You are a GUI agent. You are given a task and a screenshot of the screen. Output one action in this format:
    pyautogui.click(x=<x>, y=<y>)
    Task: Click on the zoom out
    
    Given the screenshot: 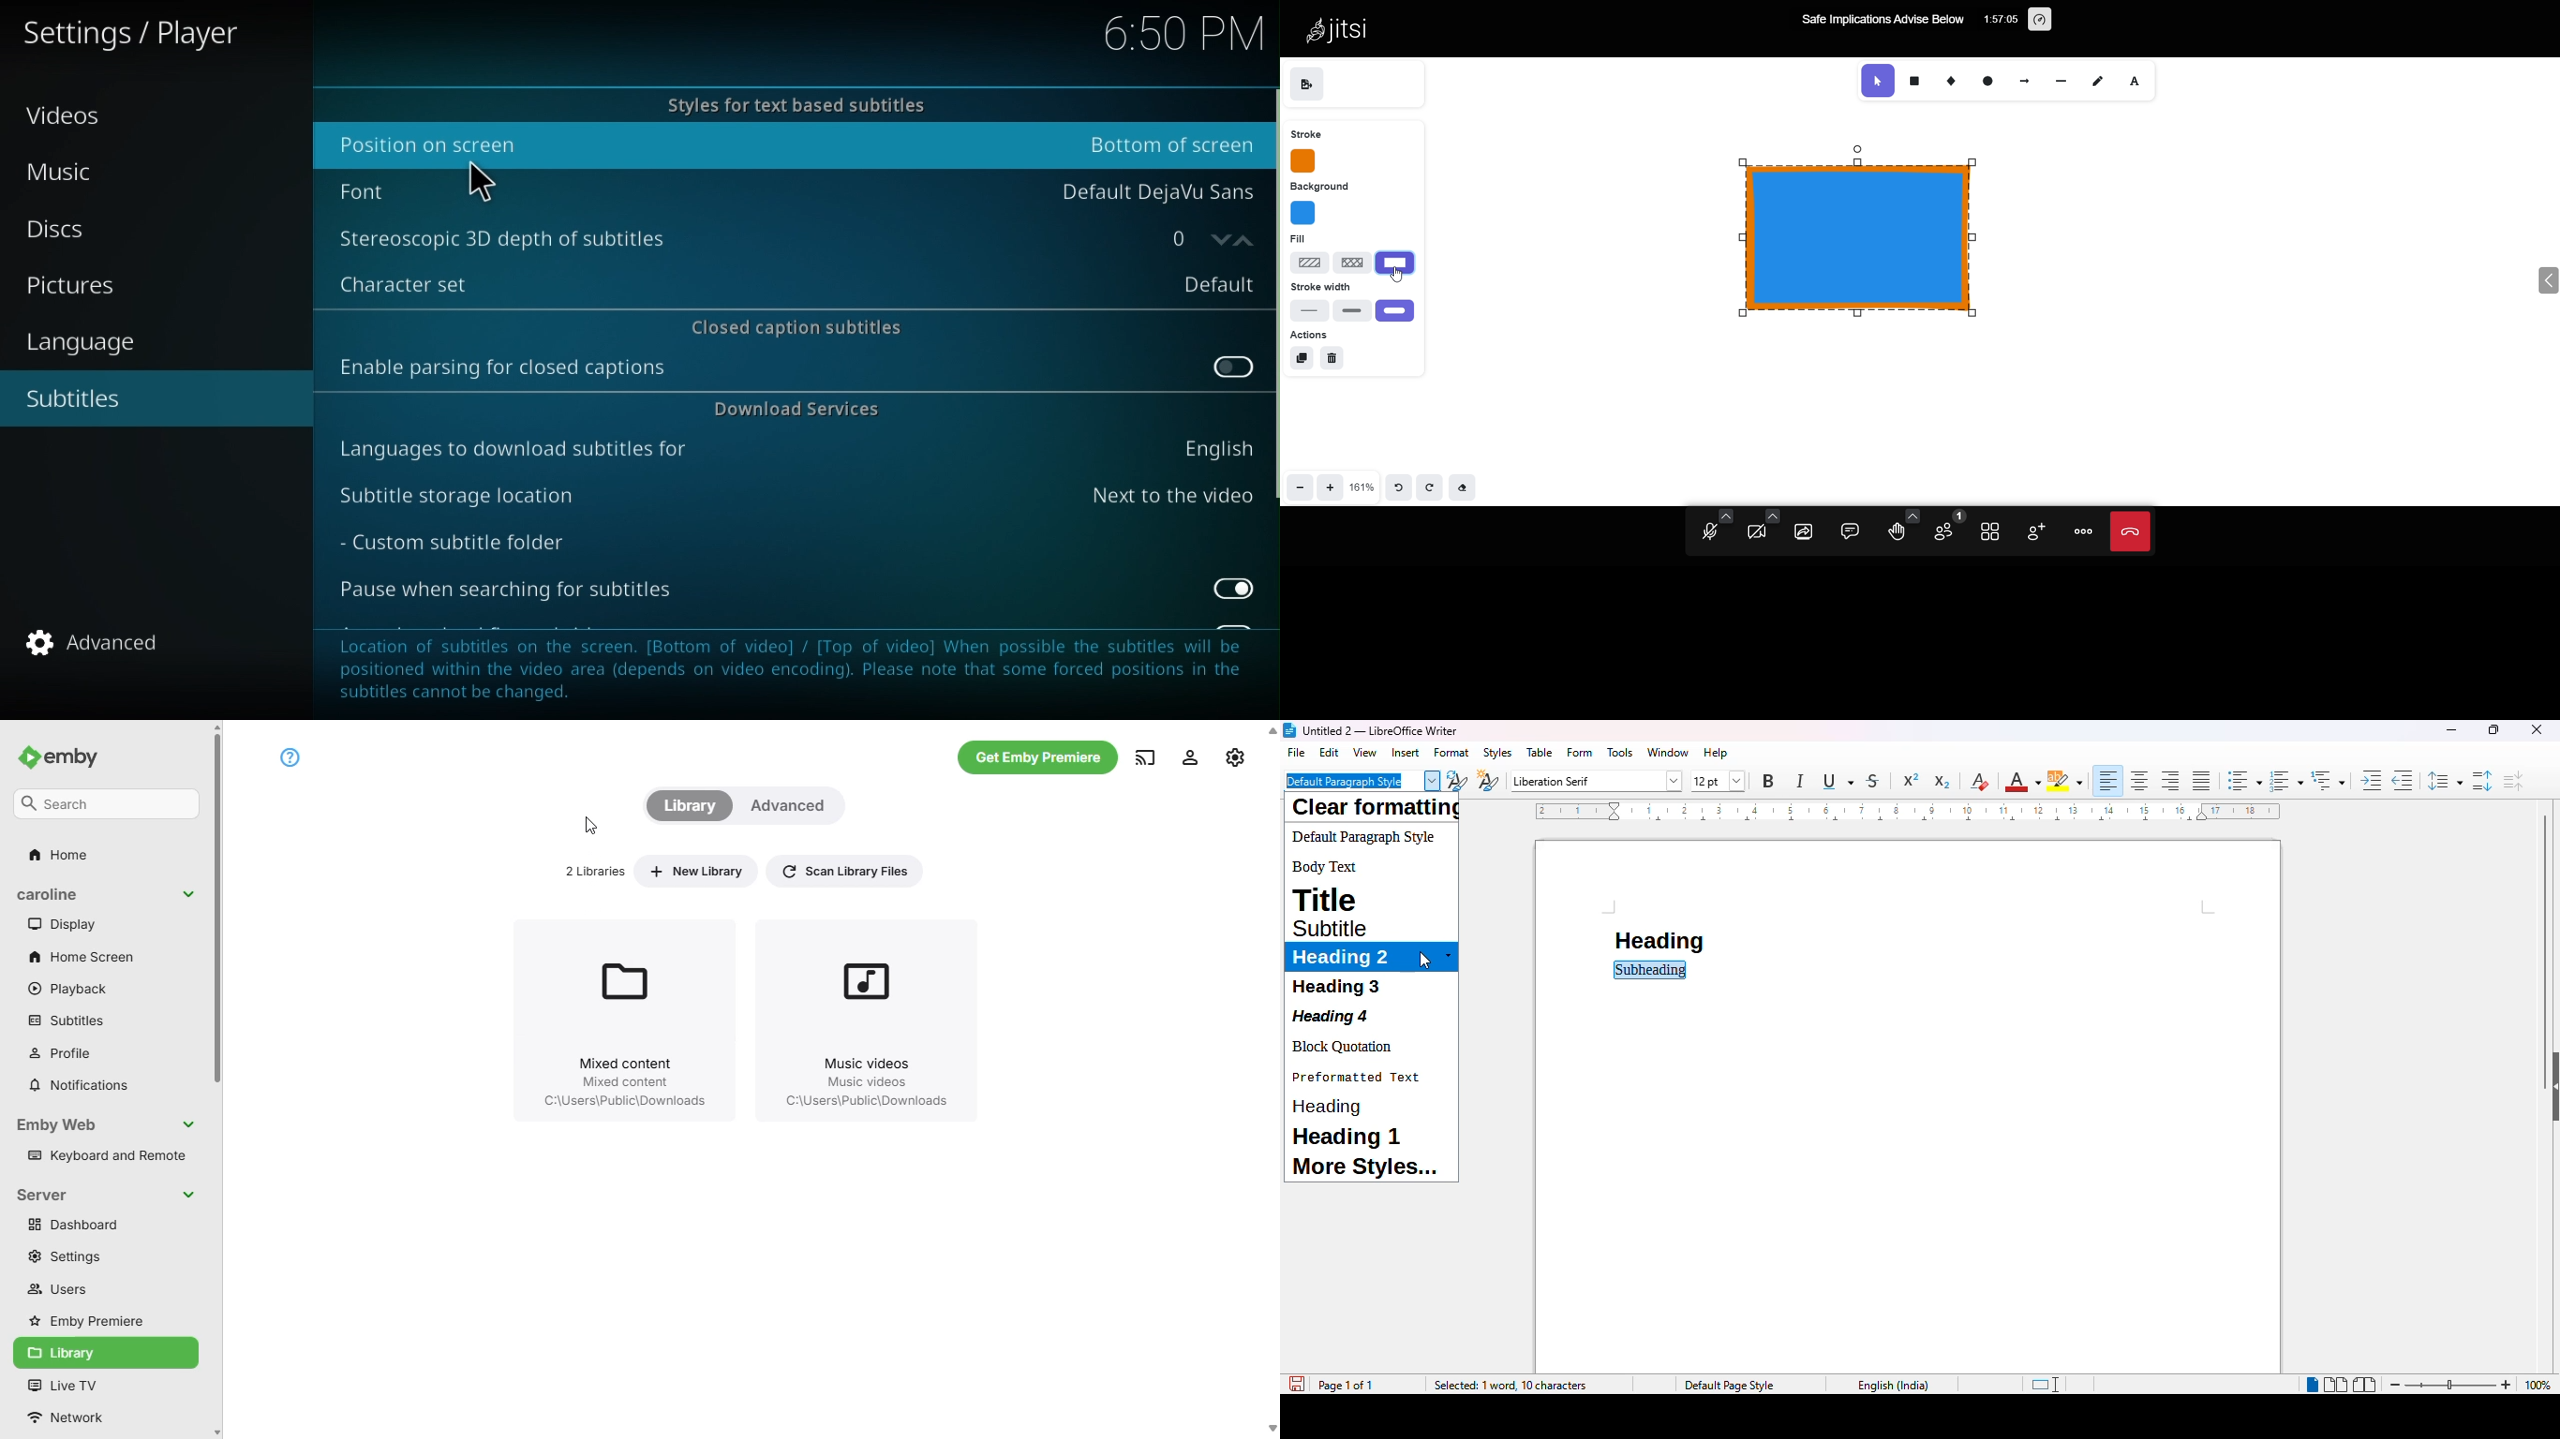 What is the action you would take?
    pyautogui.click(x=1297, y=490)
    